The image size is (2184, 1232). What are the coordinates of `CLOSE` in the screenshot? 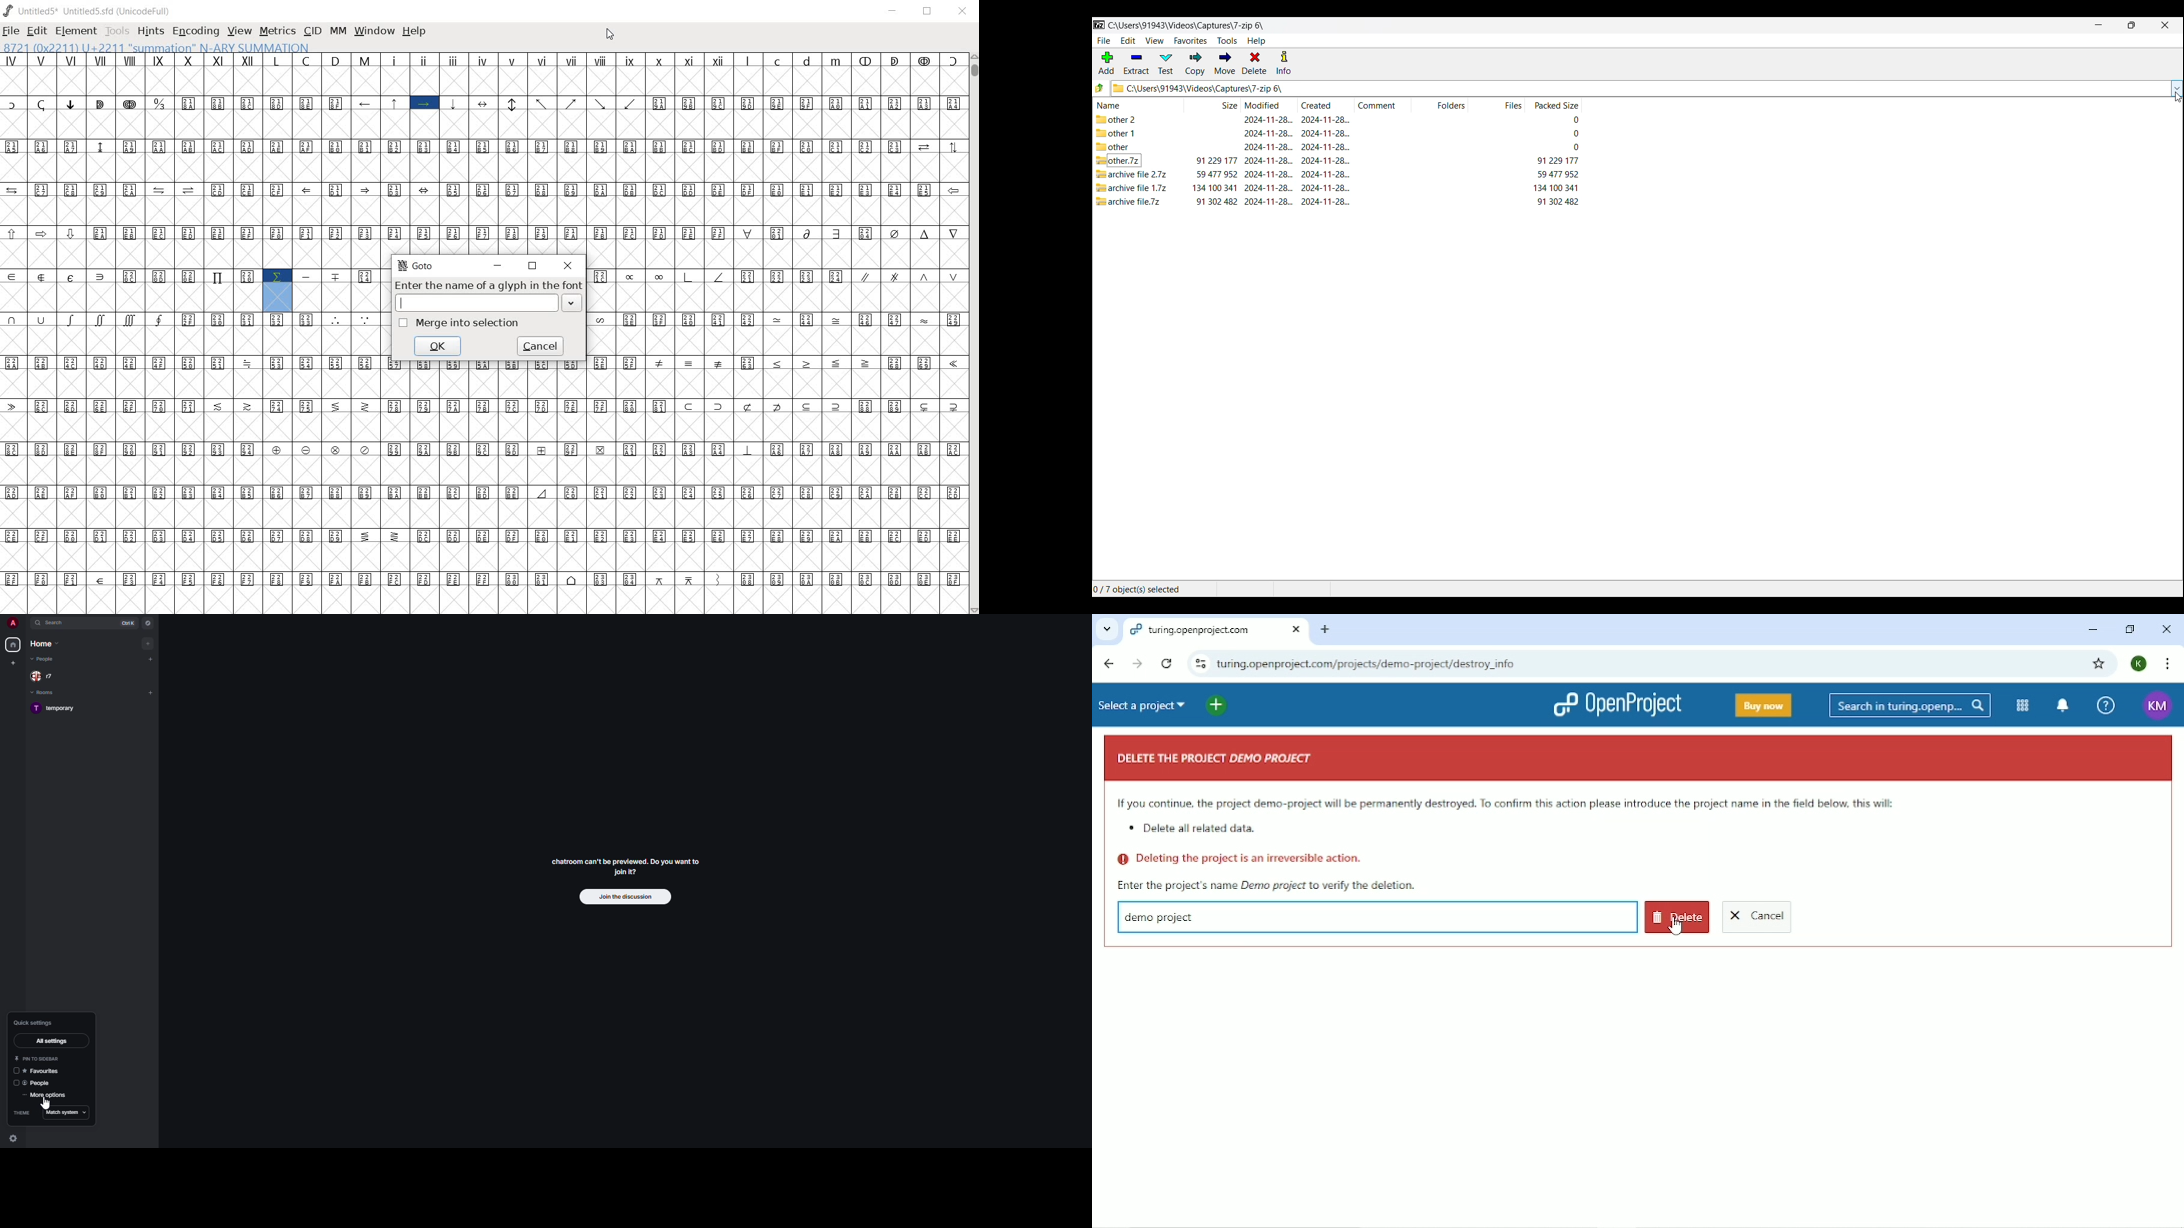 It's located at (962, 13).